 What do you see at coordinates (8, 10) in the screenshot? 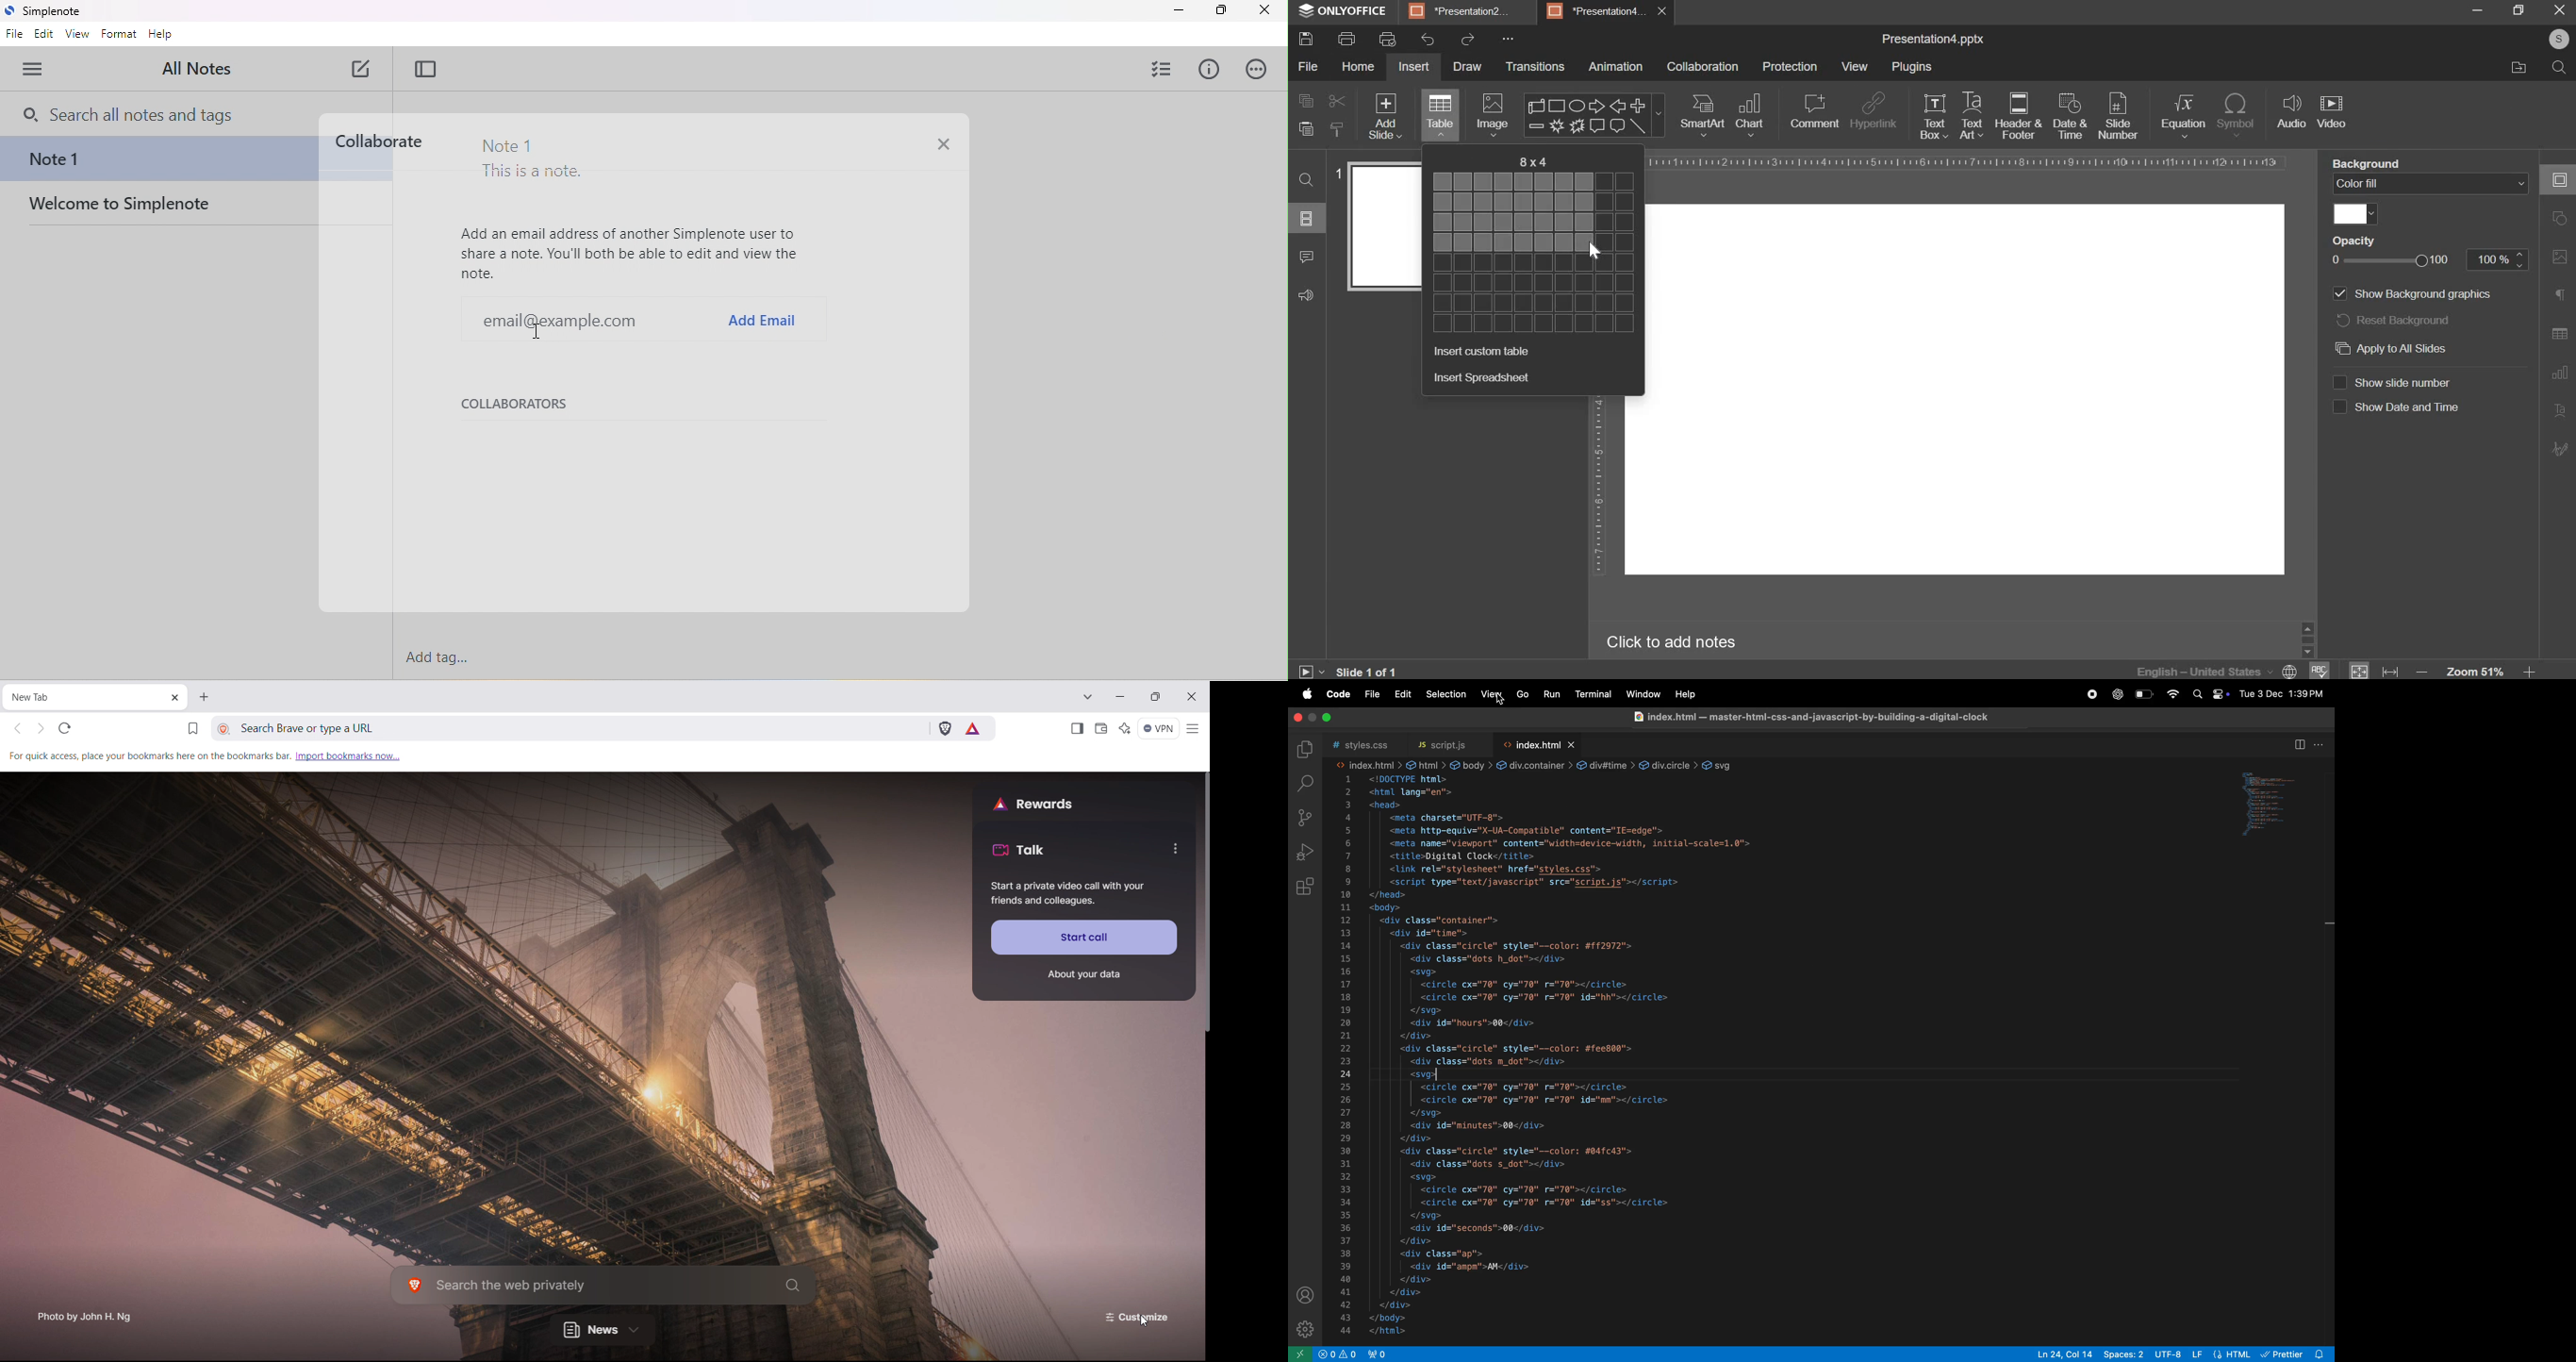
I see `simplenote logo` at bounding box center [8, 10].